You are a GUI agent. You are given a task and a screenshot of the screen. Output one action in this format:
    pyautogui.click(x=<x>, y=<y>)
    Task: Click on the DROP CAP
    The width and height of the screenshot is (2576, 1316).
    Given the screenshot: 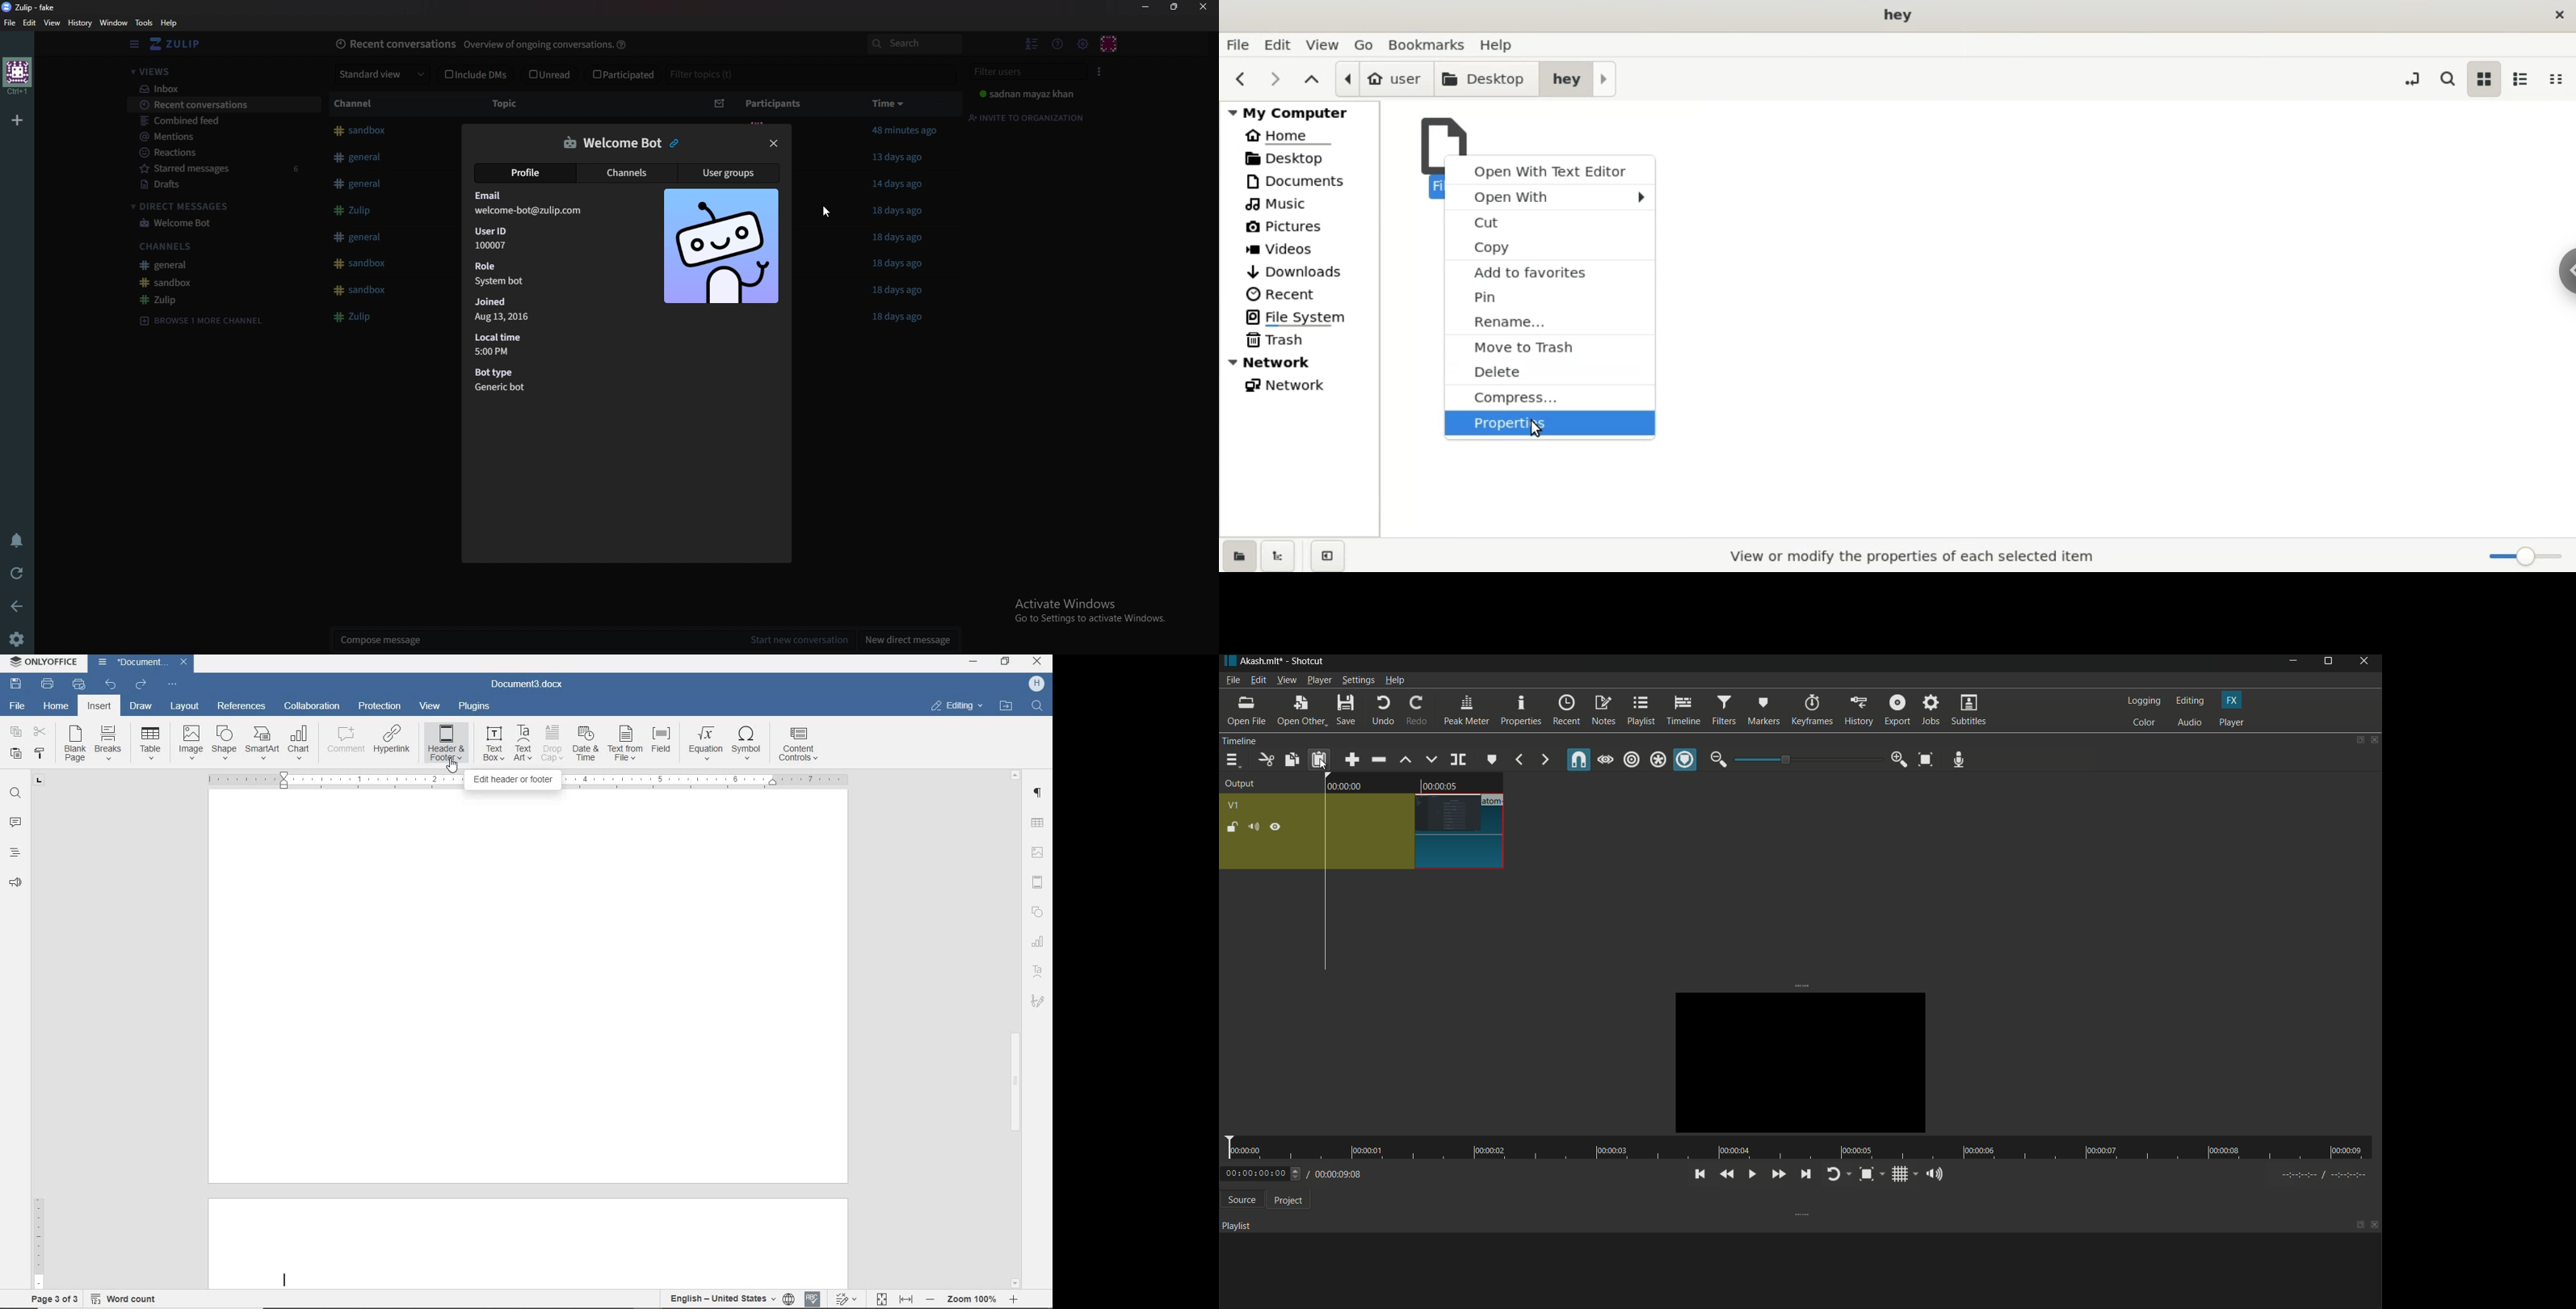 What is the action you would take?
    pyautogui.click(x=553, y=744)
    